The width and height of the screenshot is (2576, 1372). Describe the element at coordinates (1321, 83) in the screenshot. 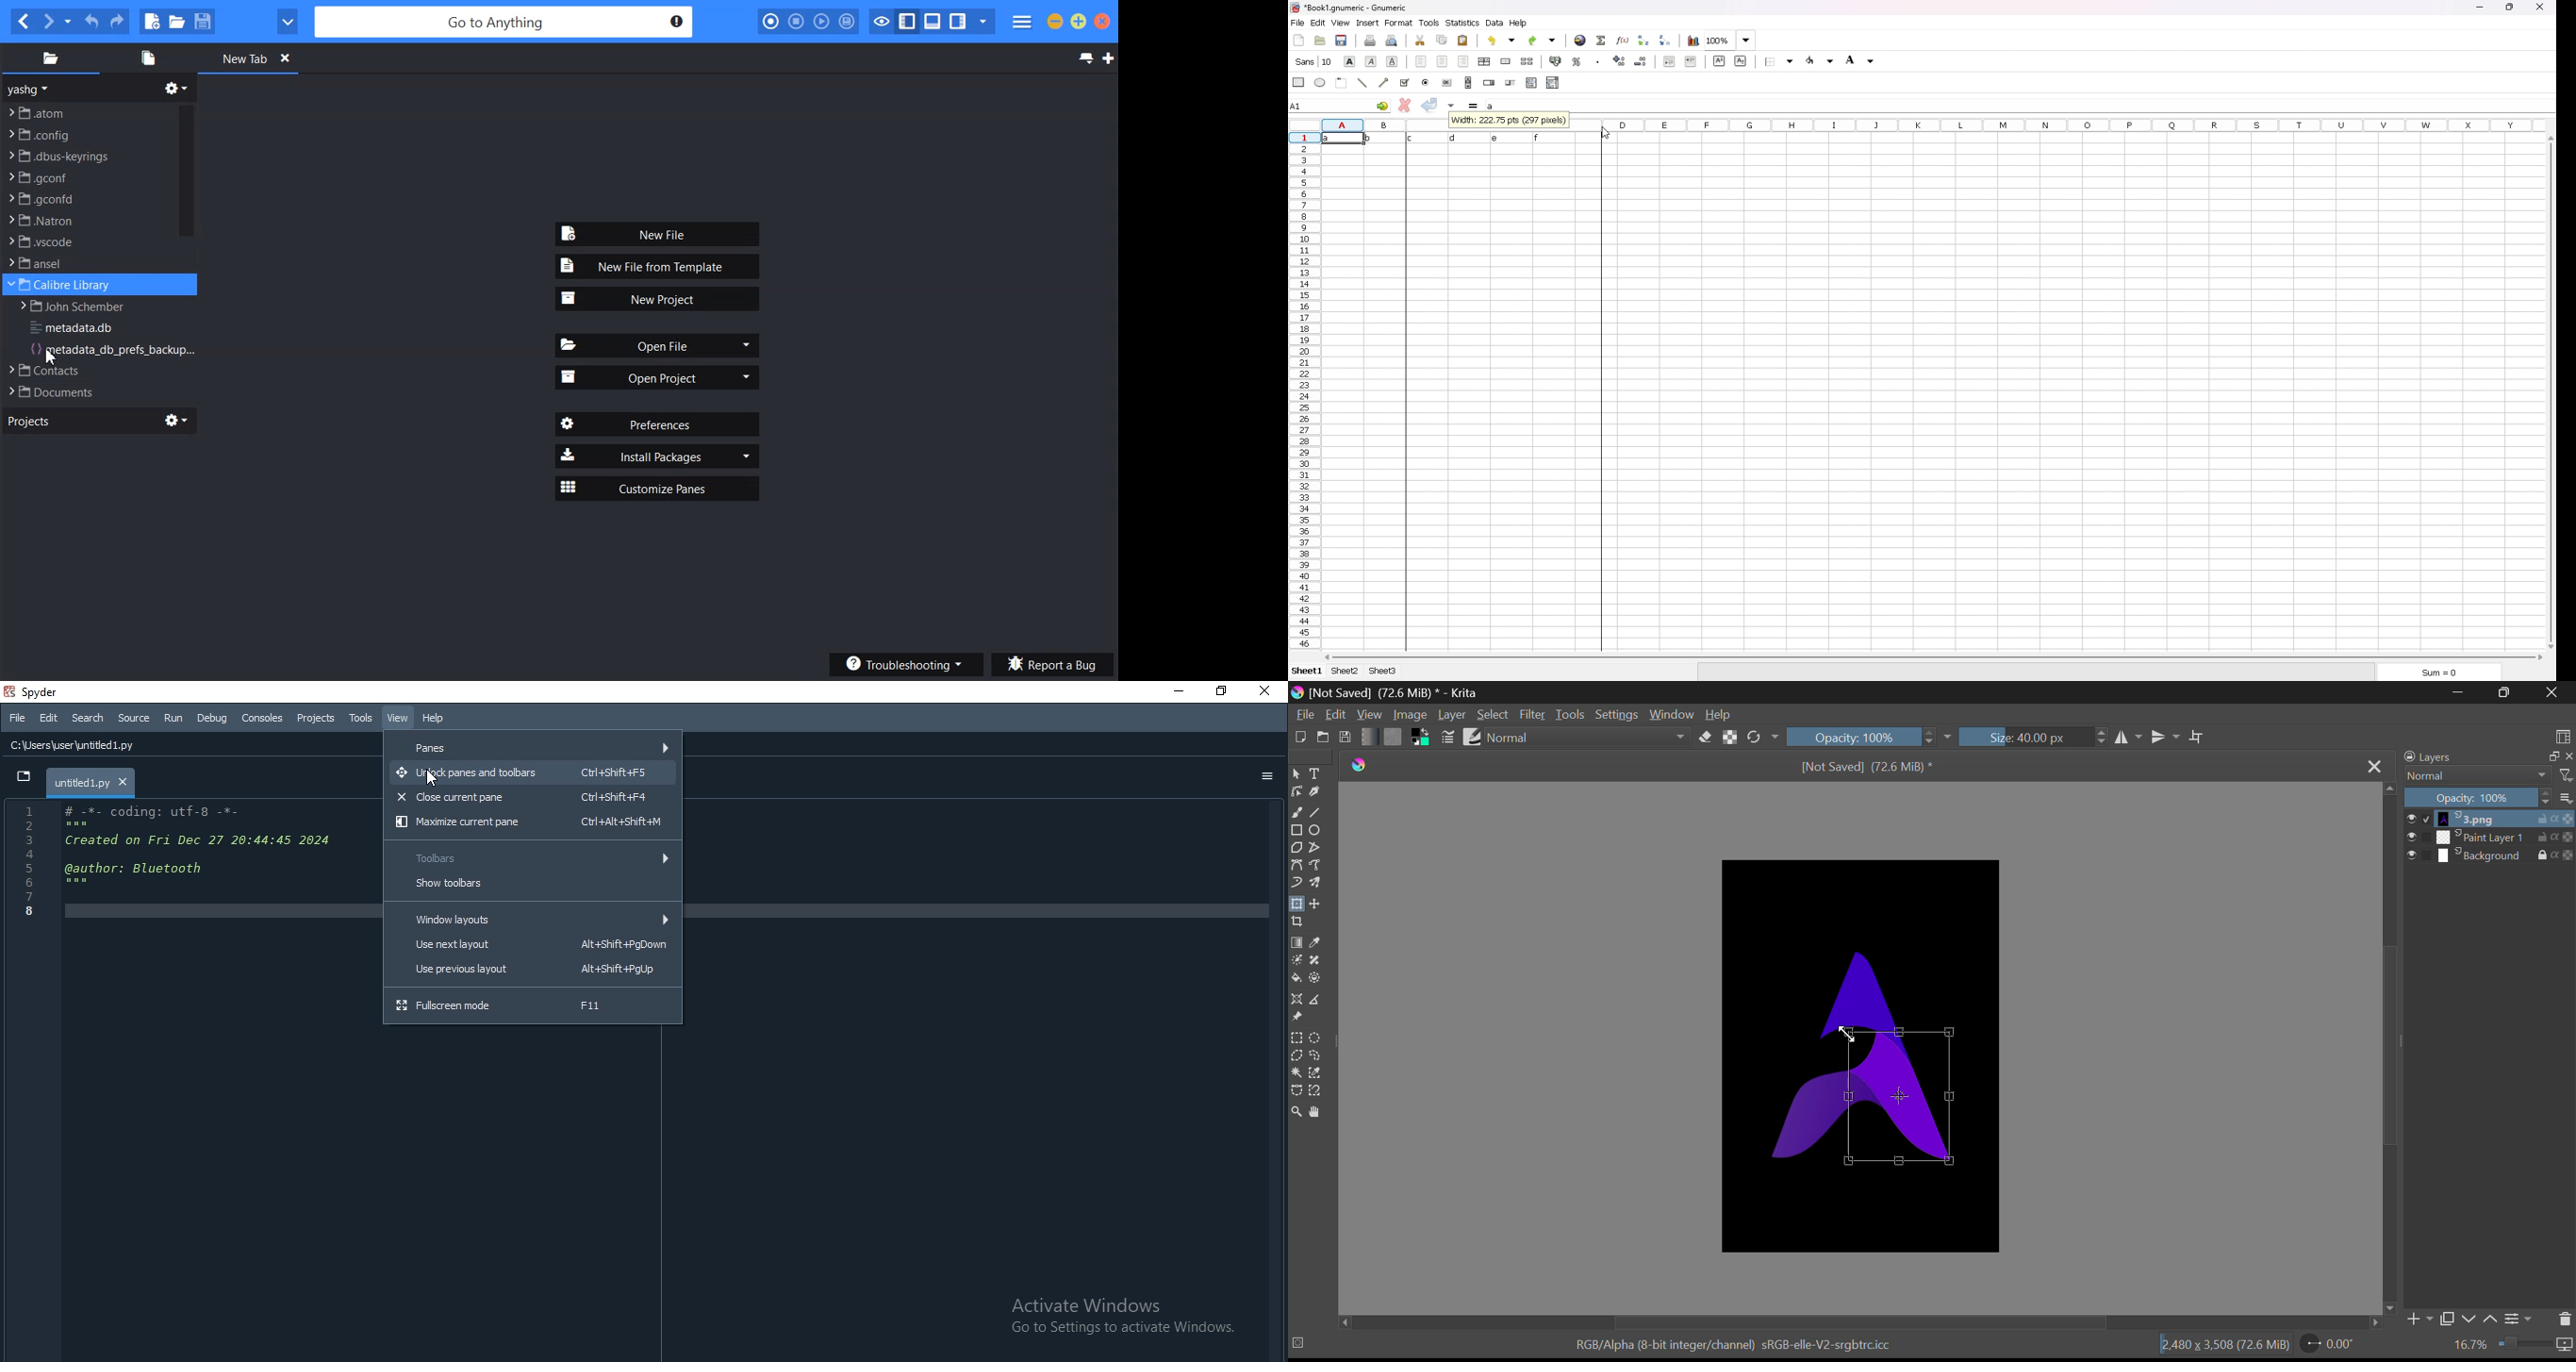

I see `ellipse` at that location.